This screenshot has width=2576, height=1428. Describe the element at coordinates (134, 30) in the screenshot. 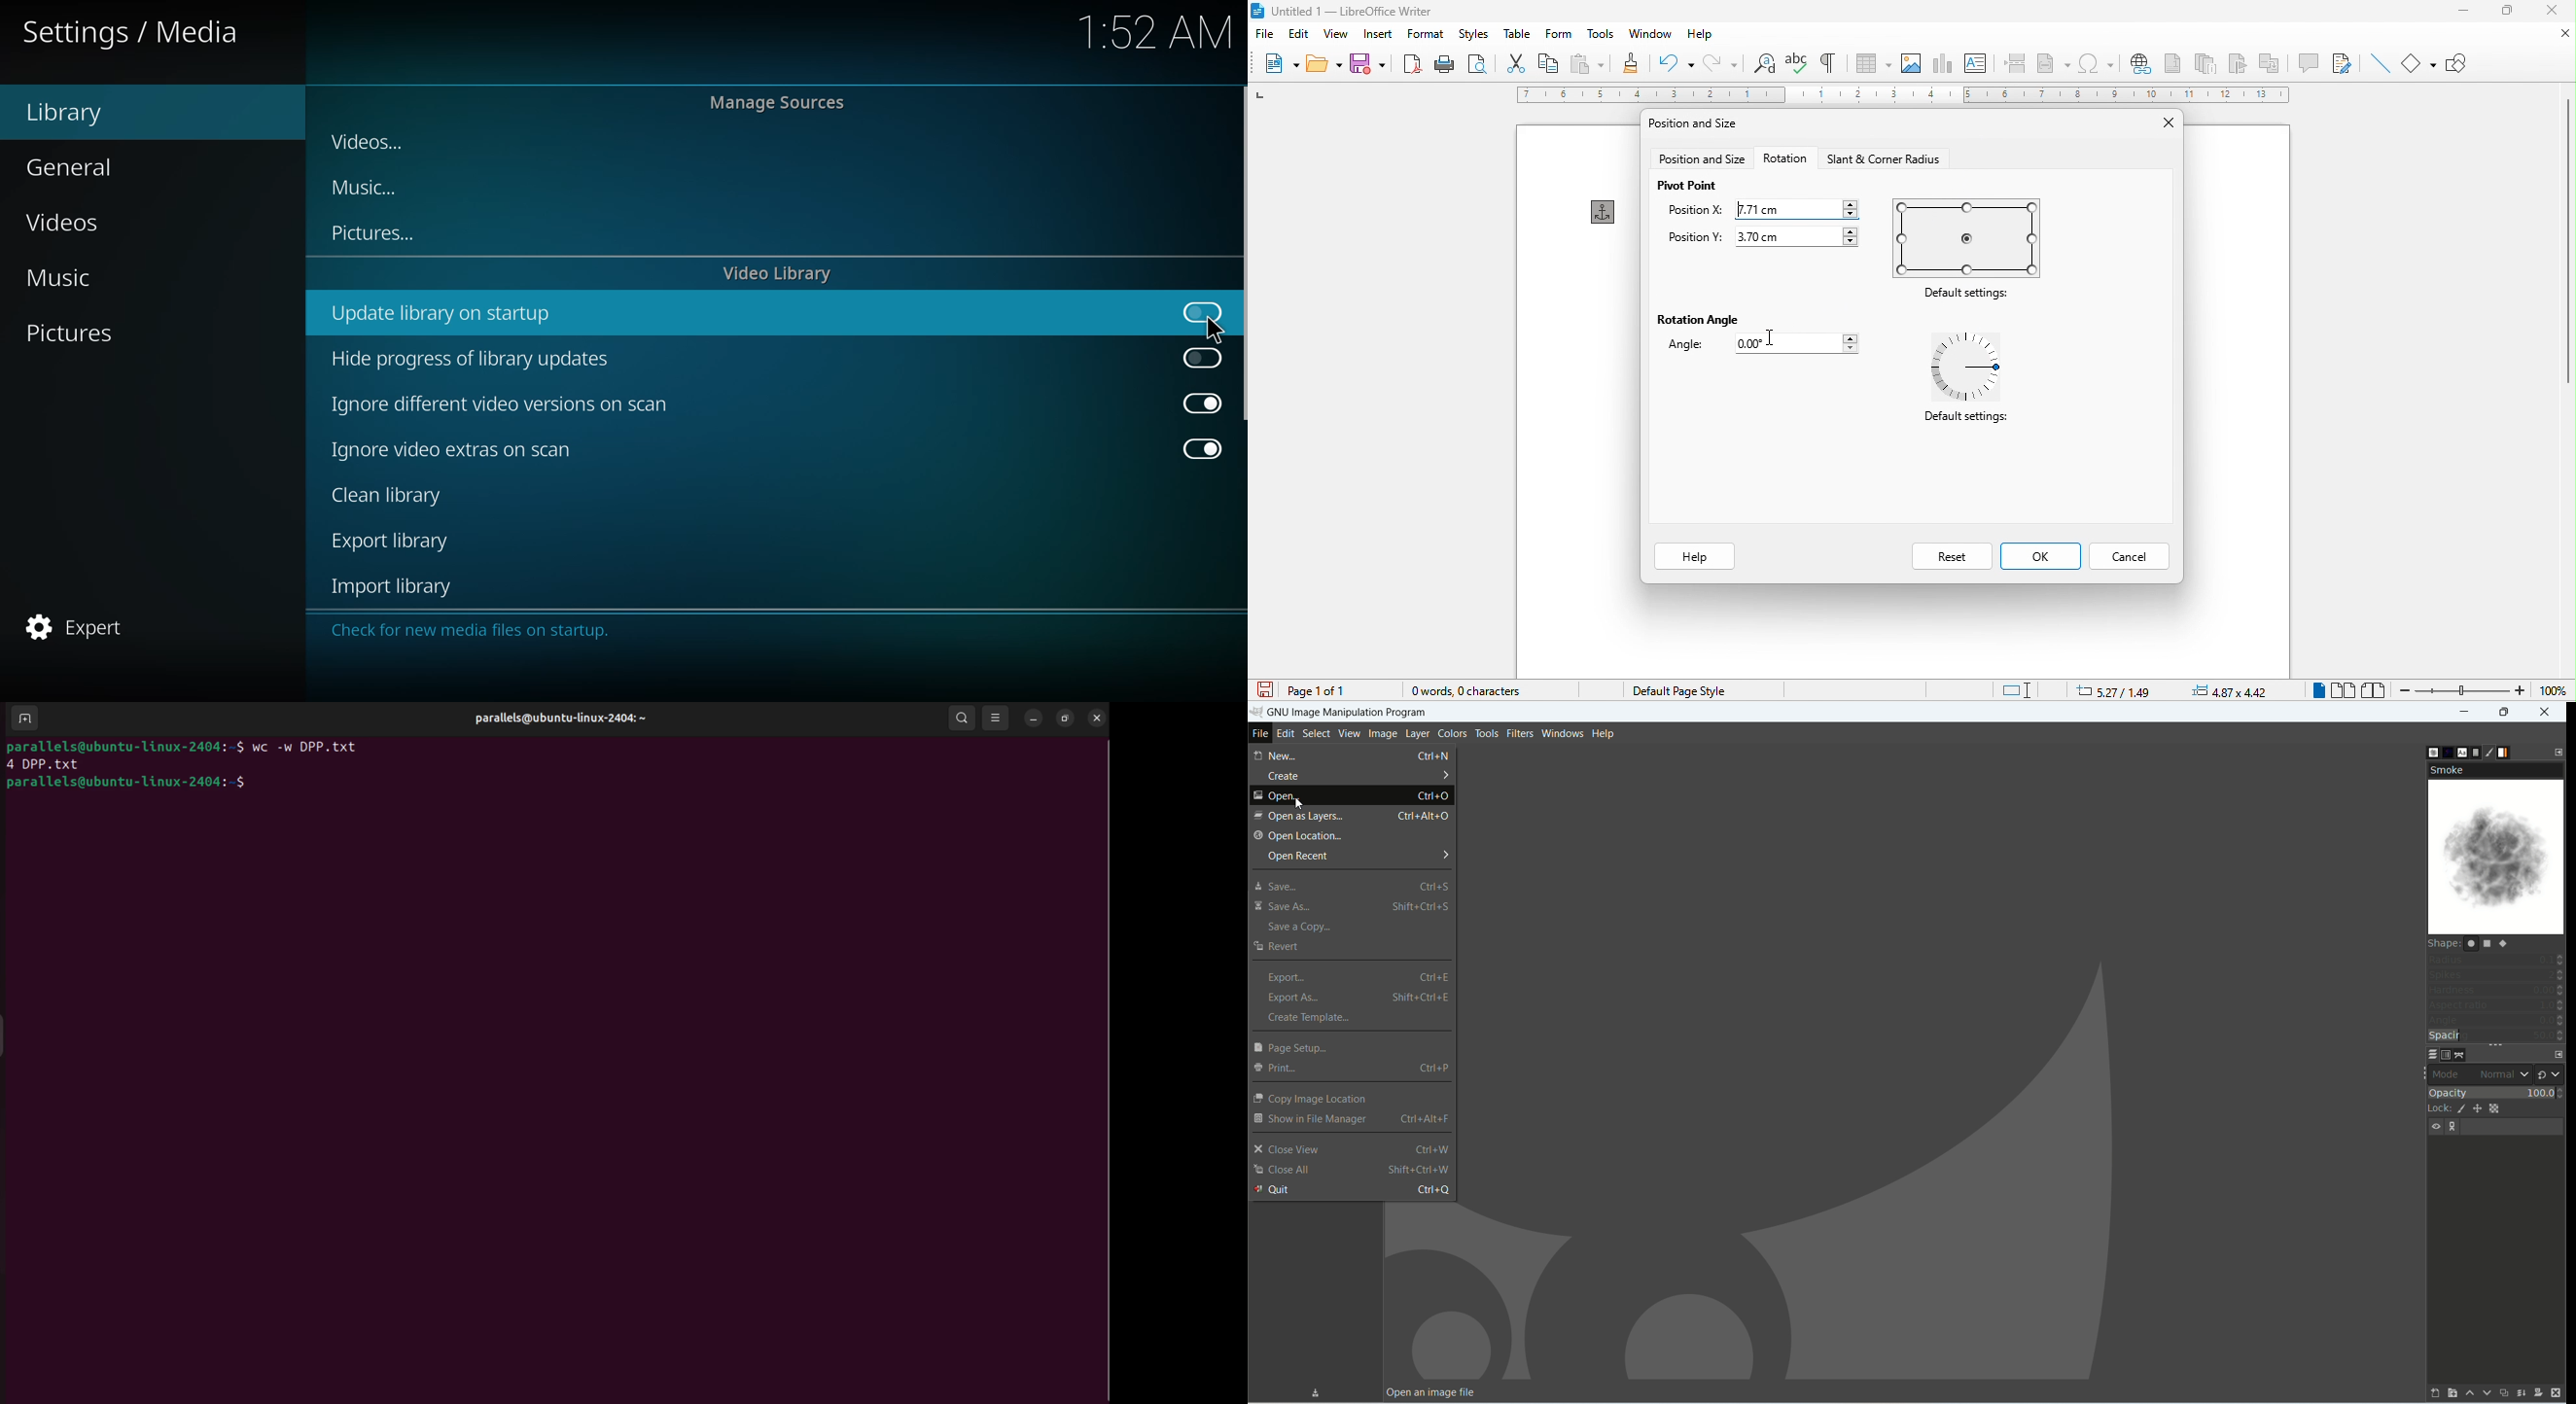

I see `settings media` at that location.